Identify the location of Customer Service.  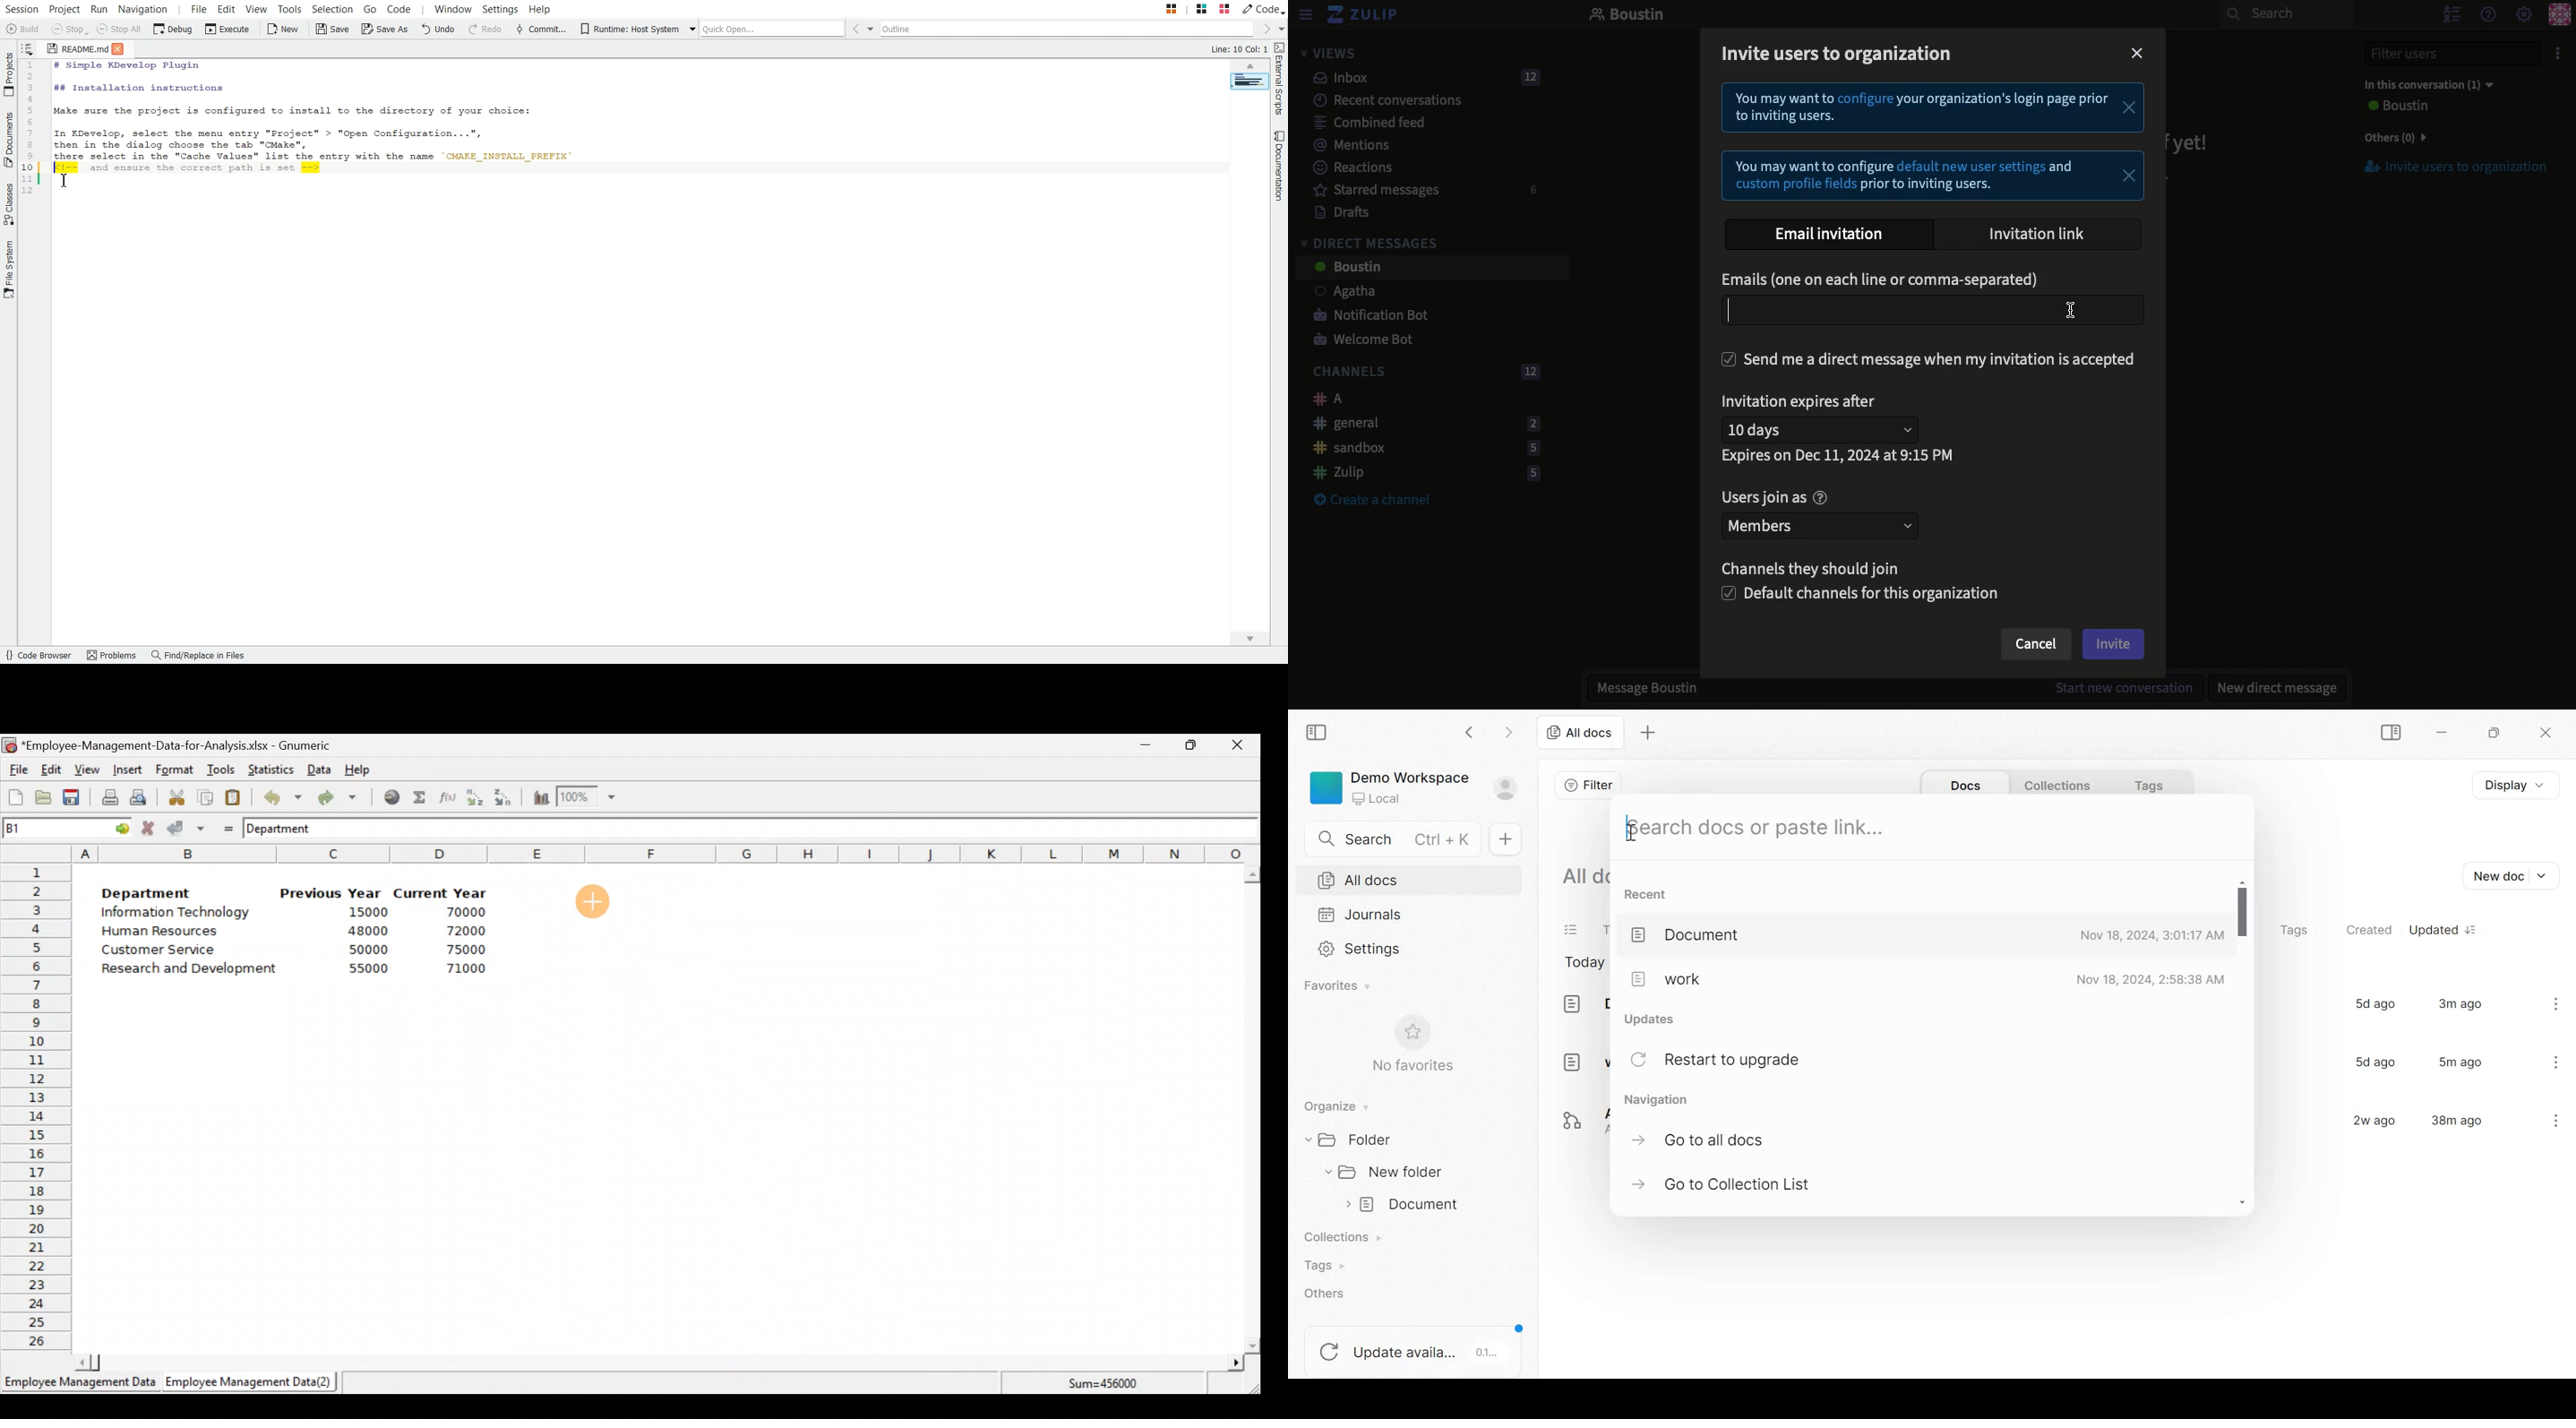
(162, 953).